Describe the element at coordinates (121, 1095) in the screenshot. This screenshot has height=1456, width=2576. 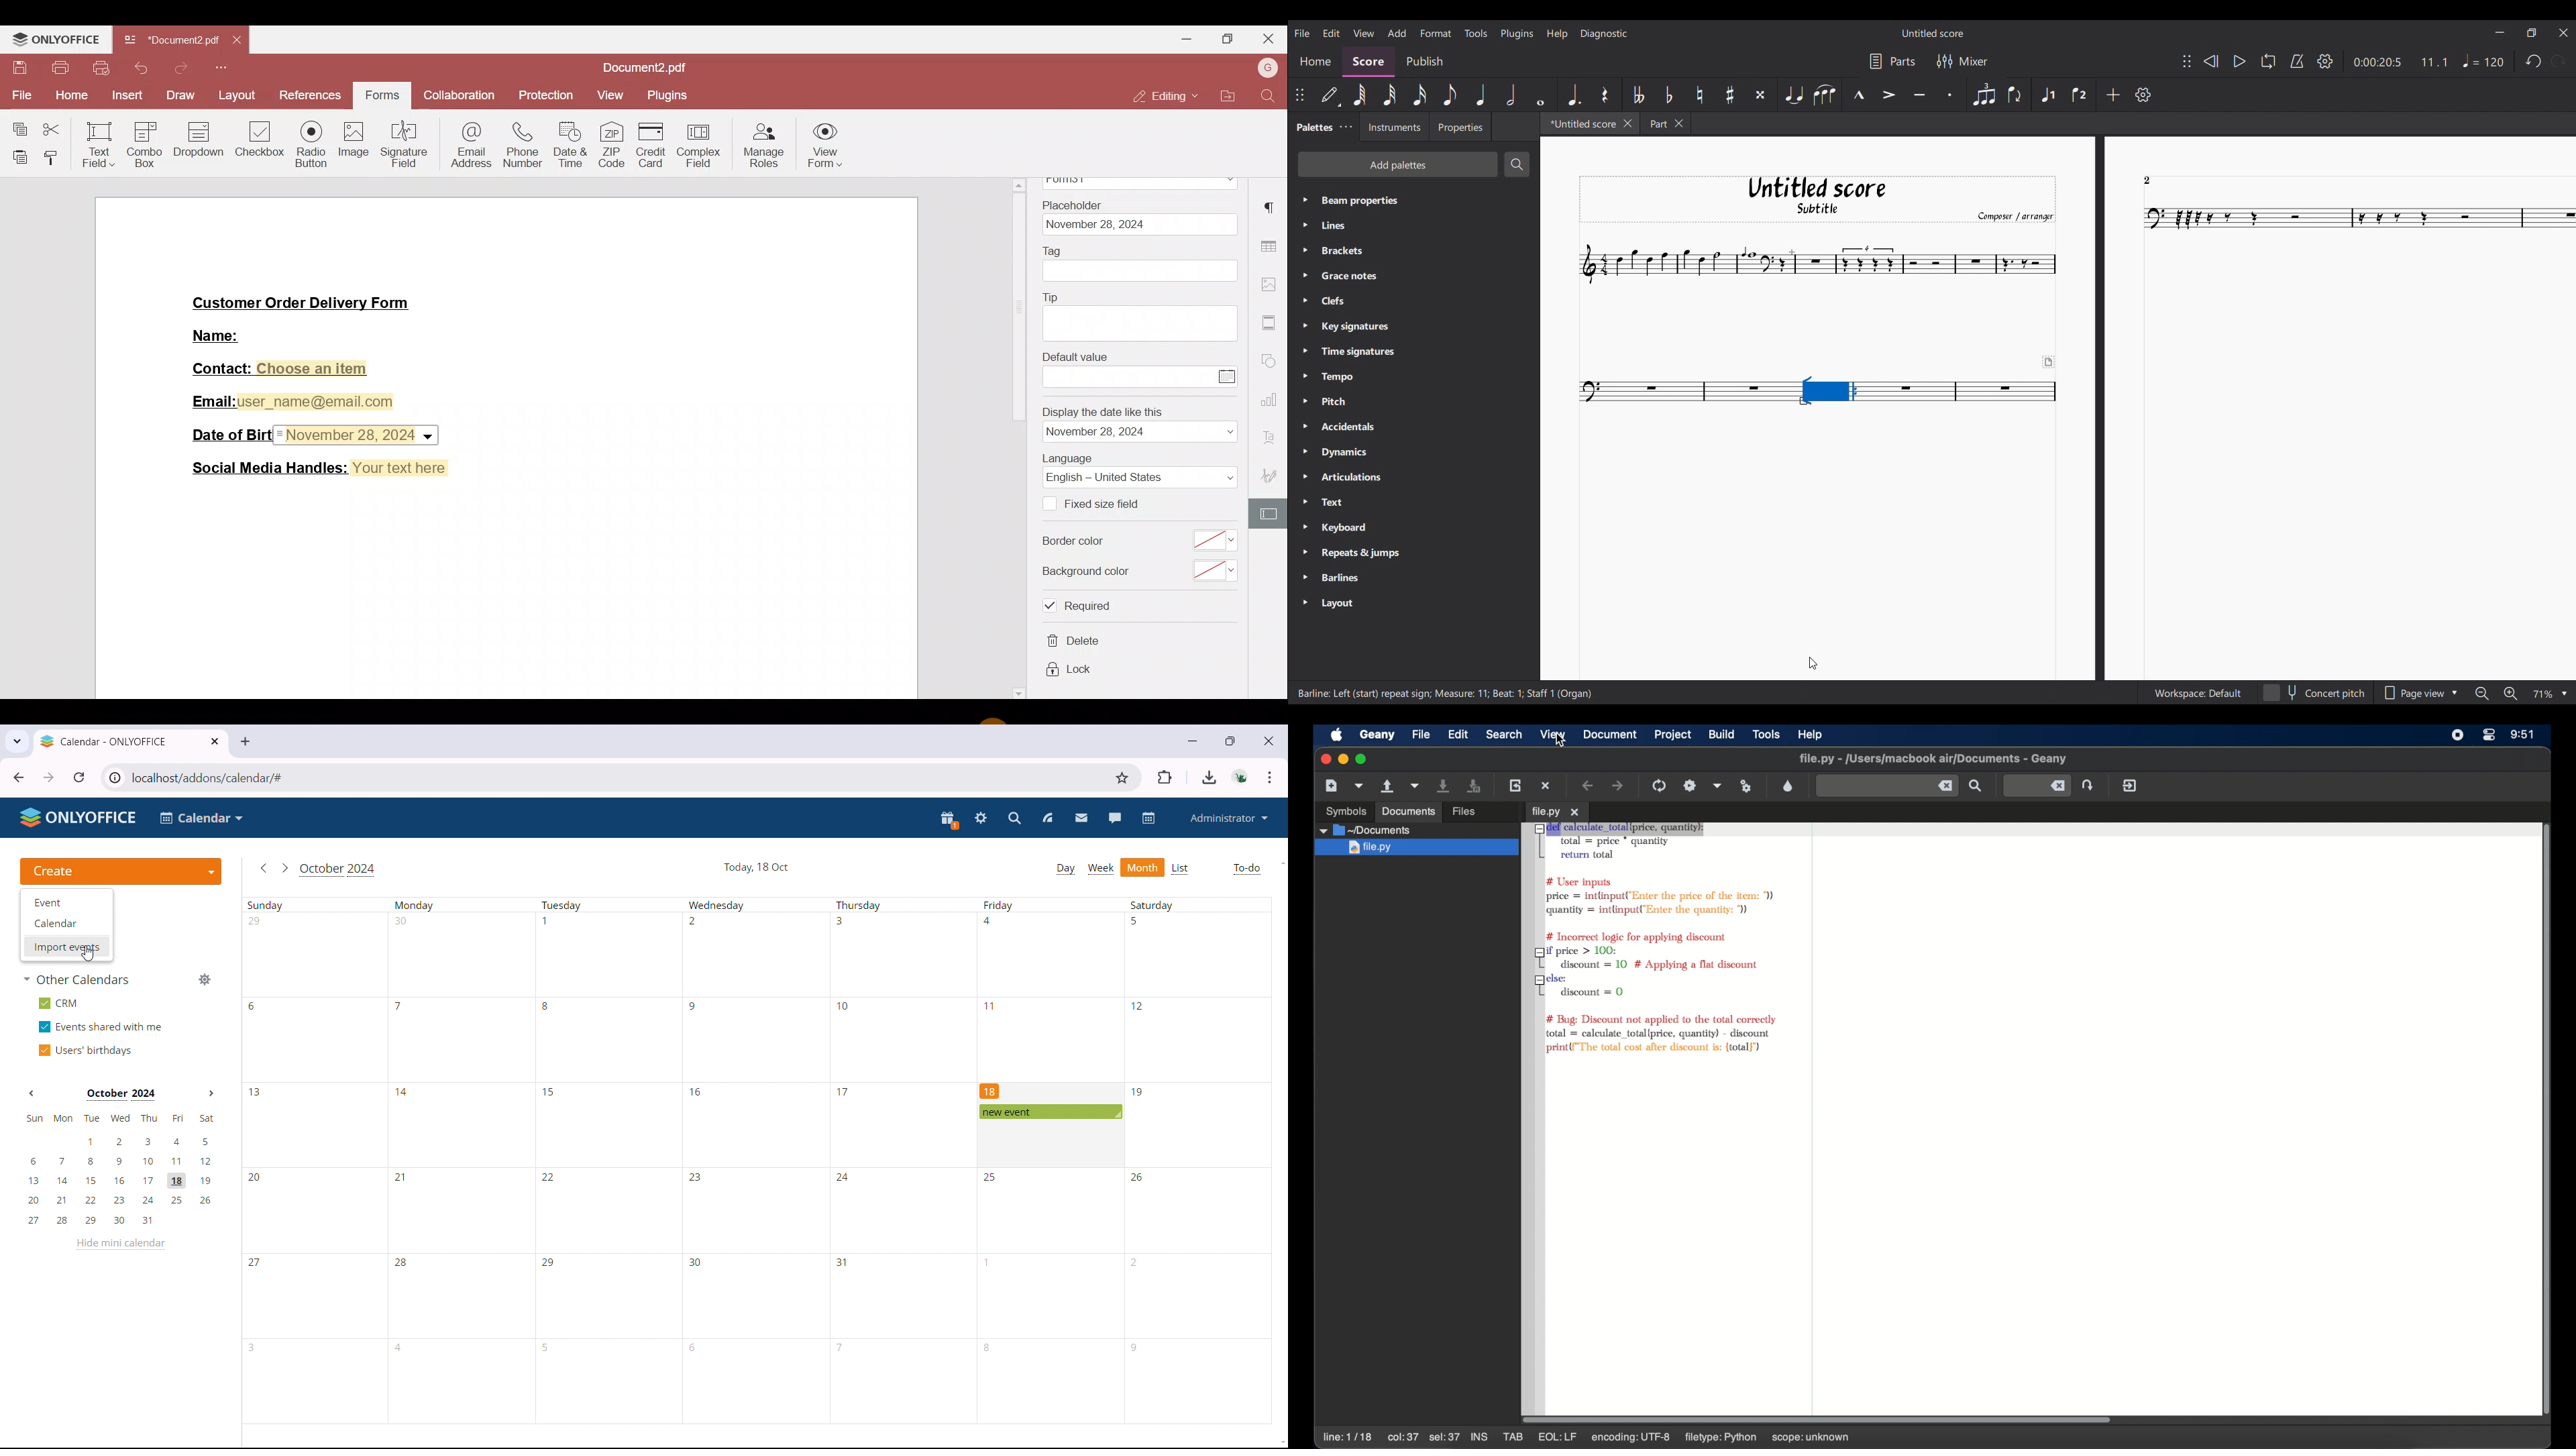
I see `October 2024` at that location.